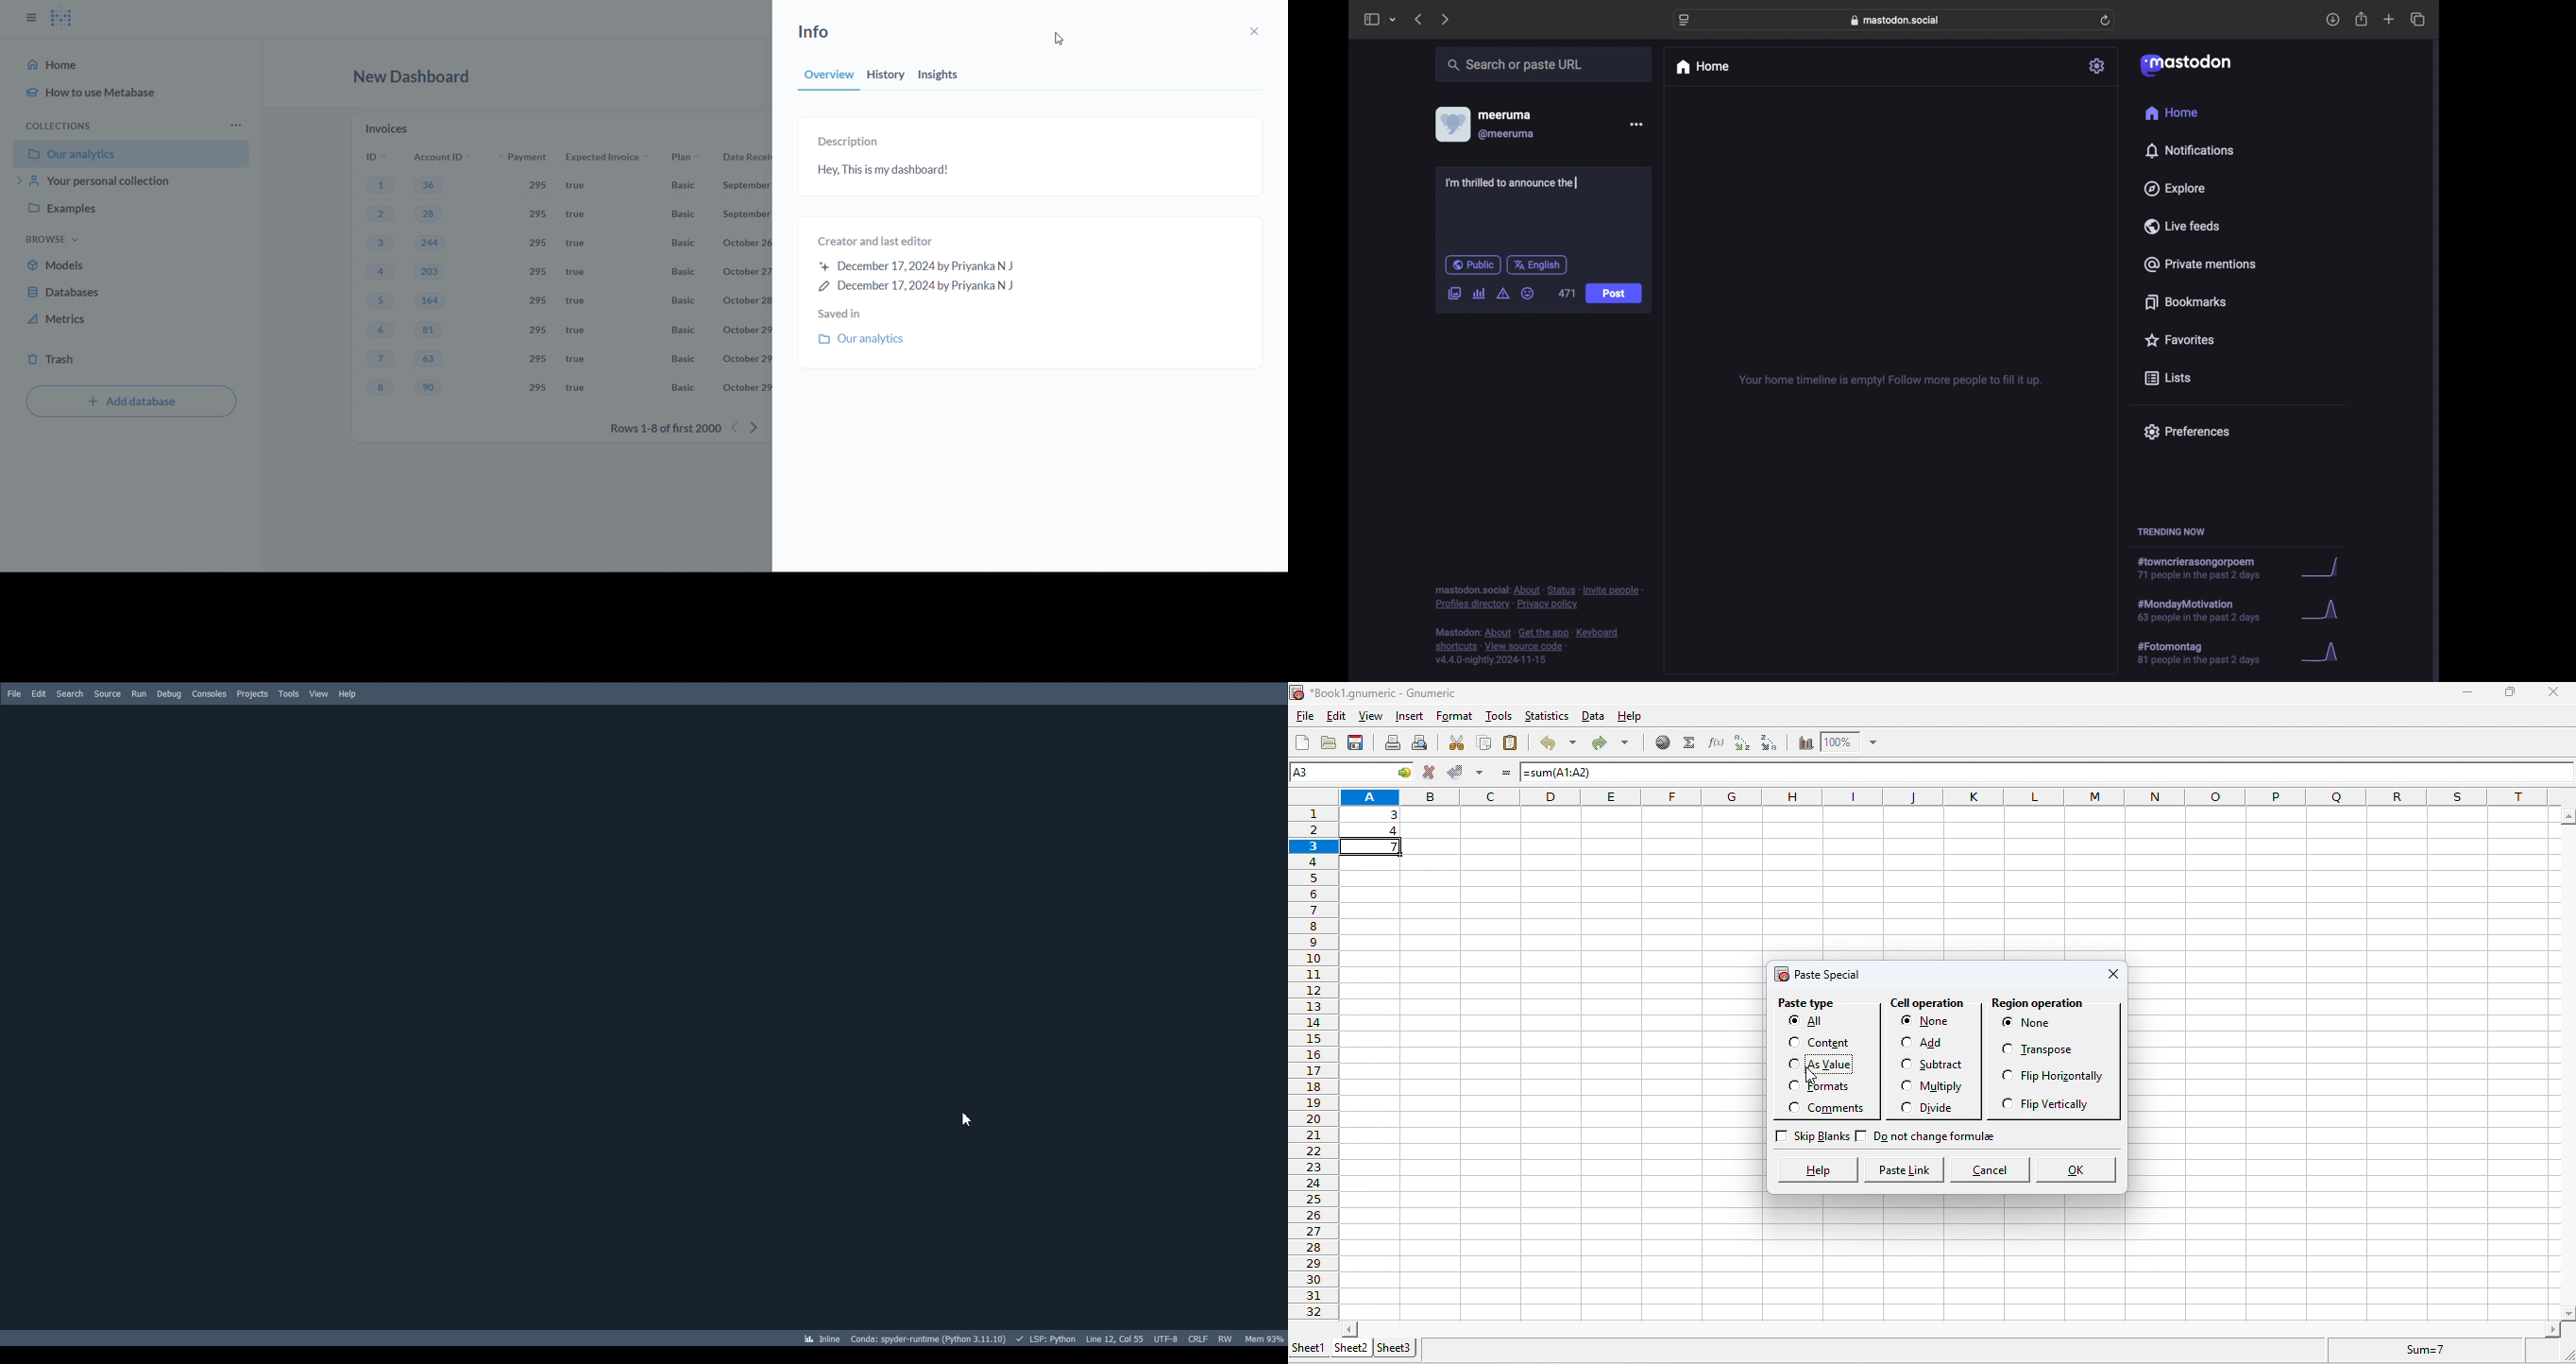 The image size is (2576, 1372). What do you see at coordinates (1950, 1328) in the screenshot?
I see `space for horizontal column` at bounding box center [1950, 1328].